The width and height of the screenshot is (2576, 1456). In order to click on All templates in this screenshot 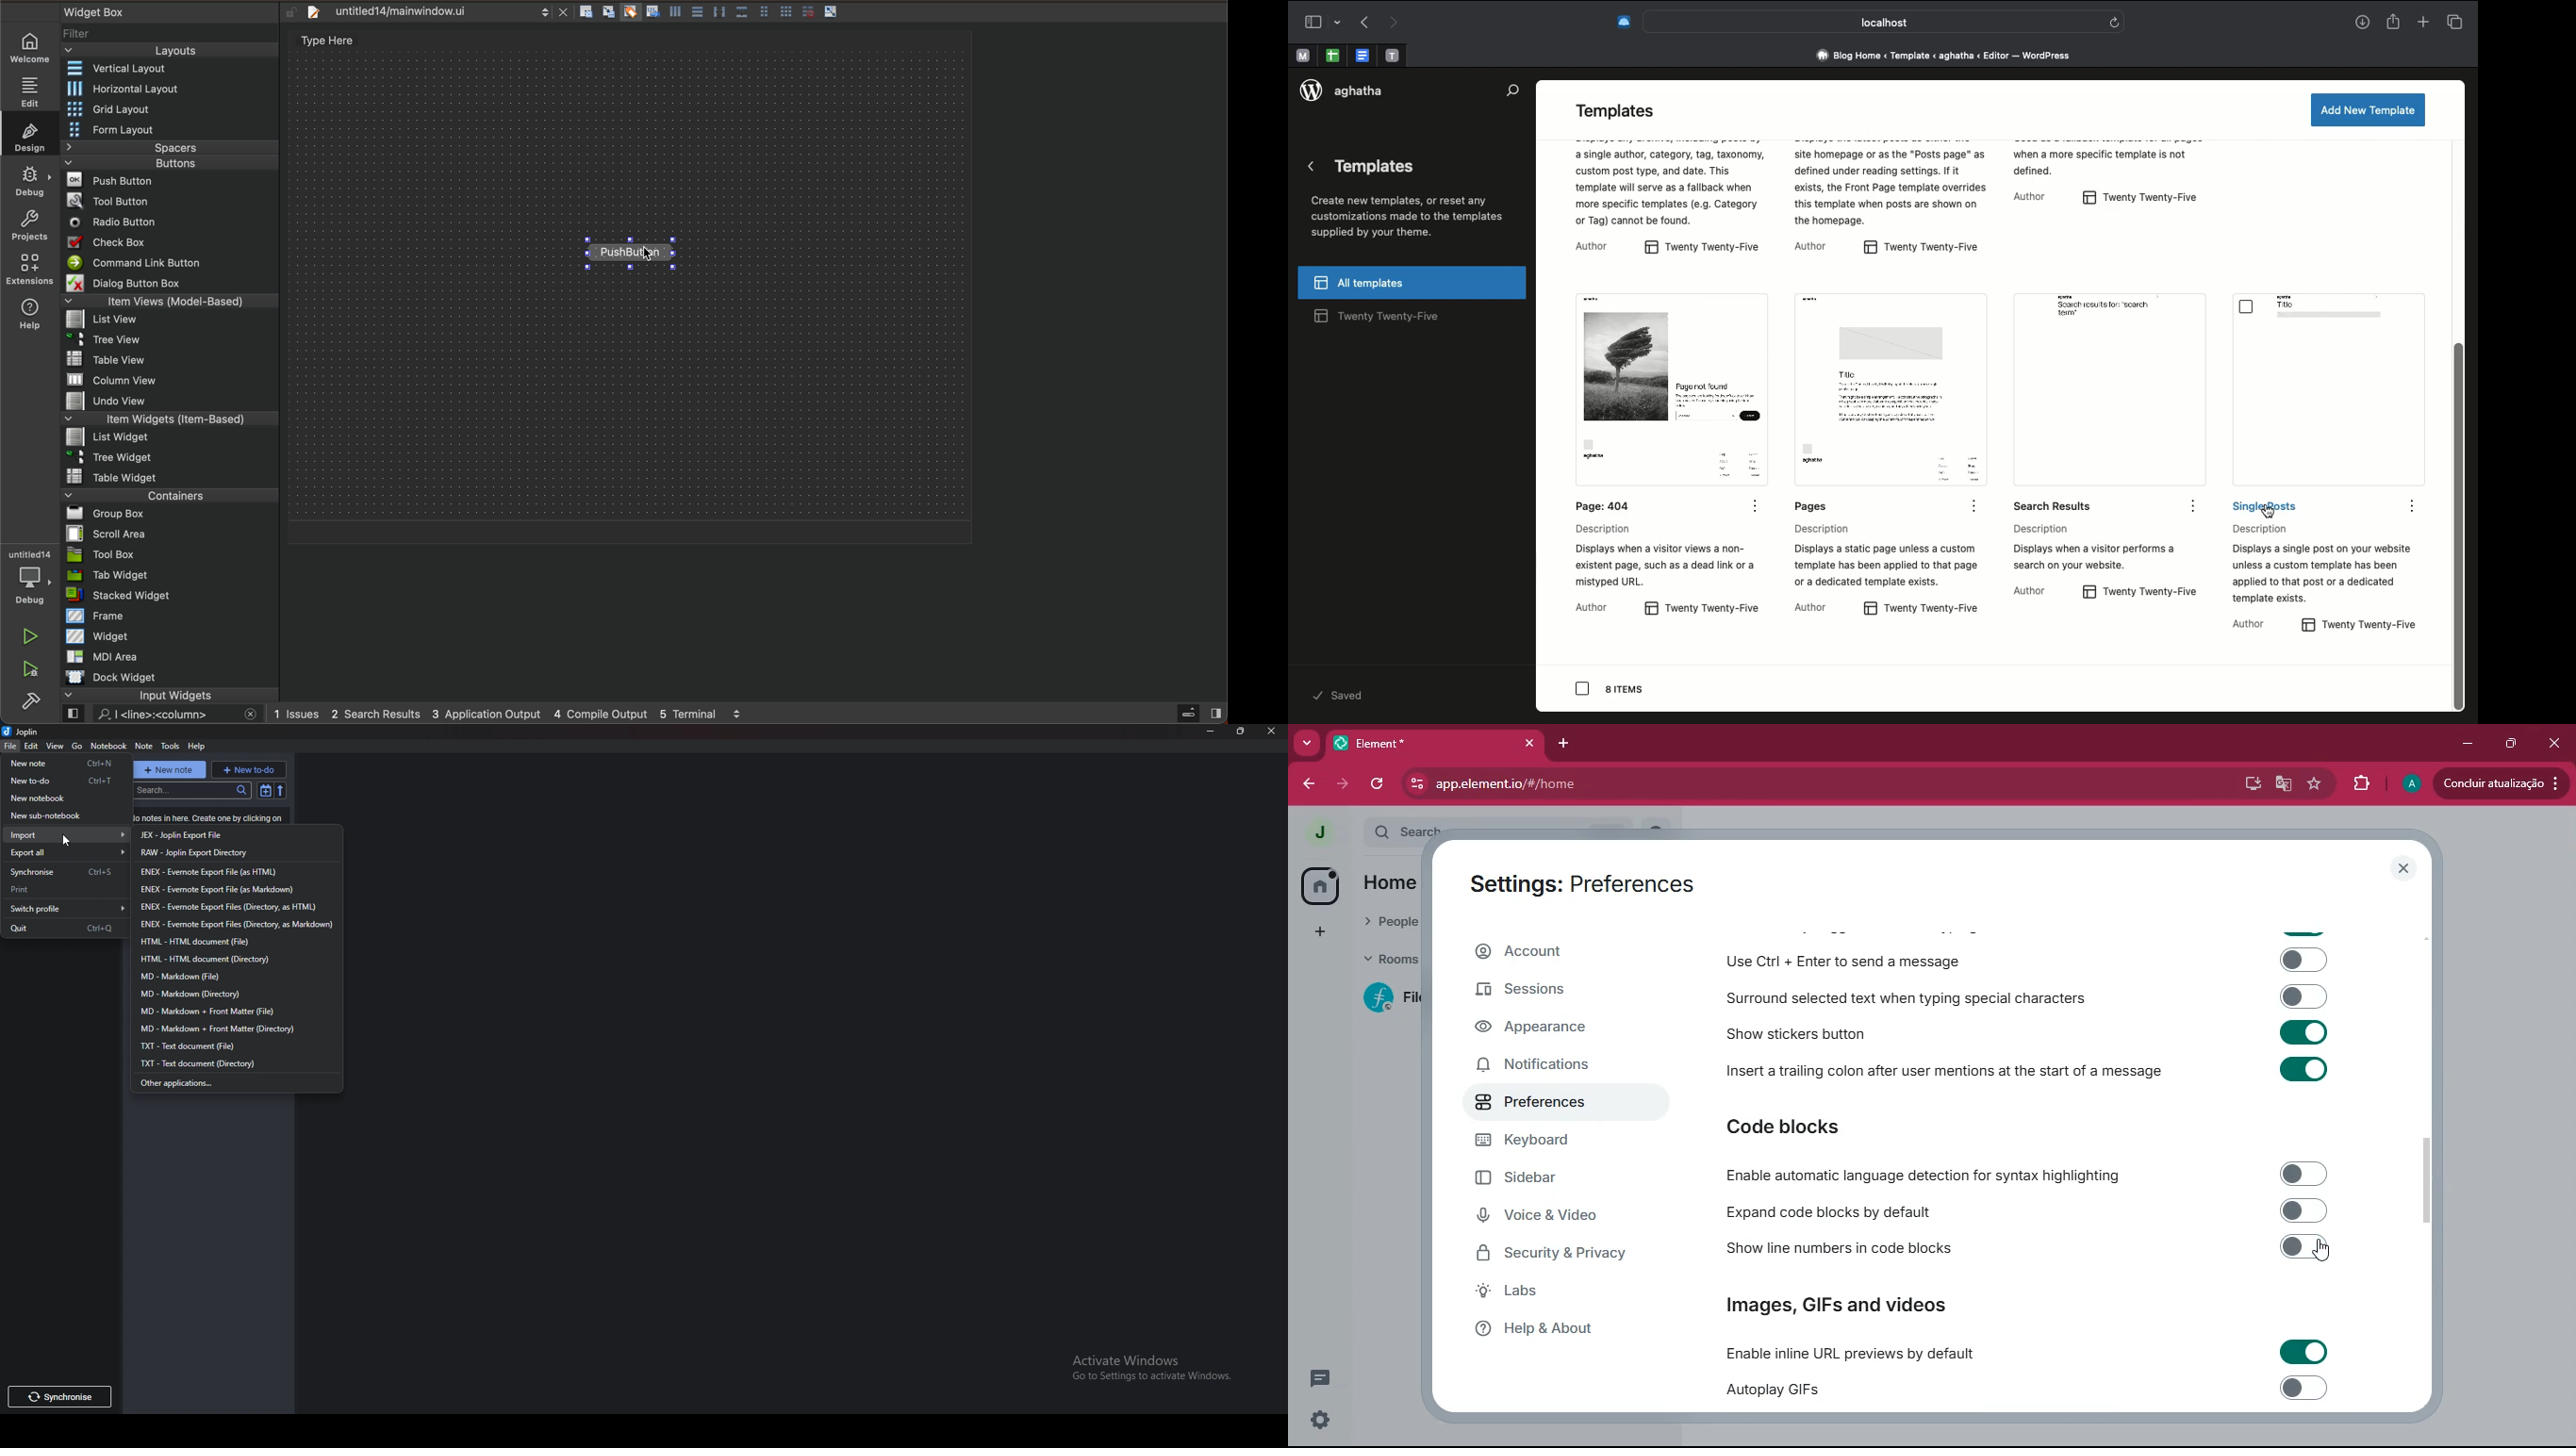, I will do `click(1414, 283)`.